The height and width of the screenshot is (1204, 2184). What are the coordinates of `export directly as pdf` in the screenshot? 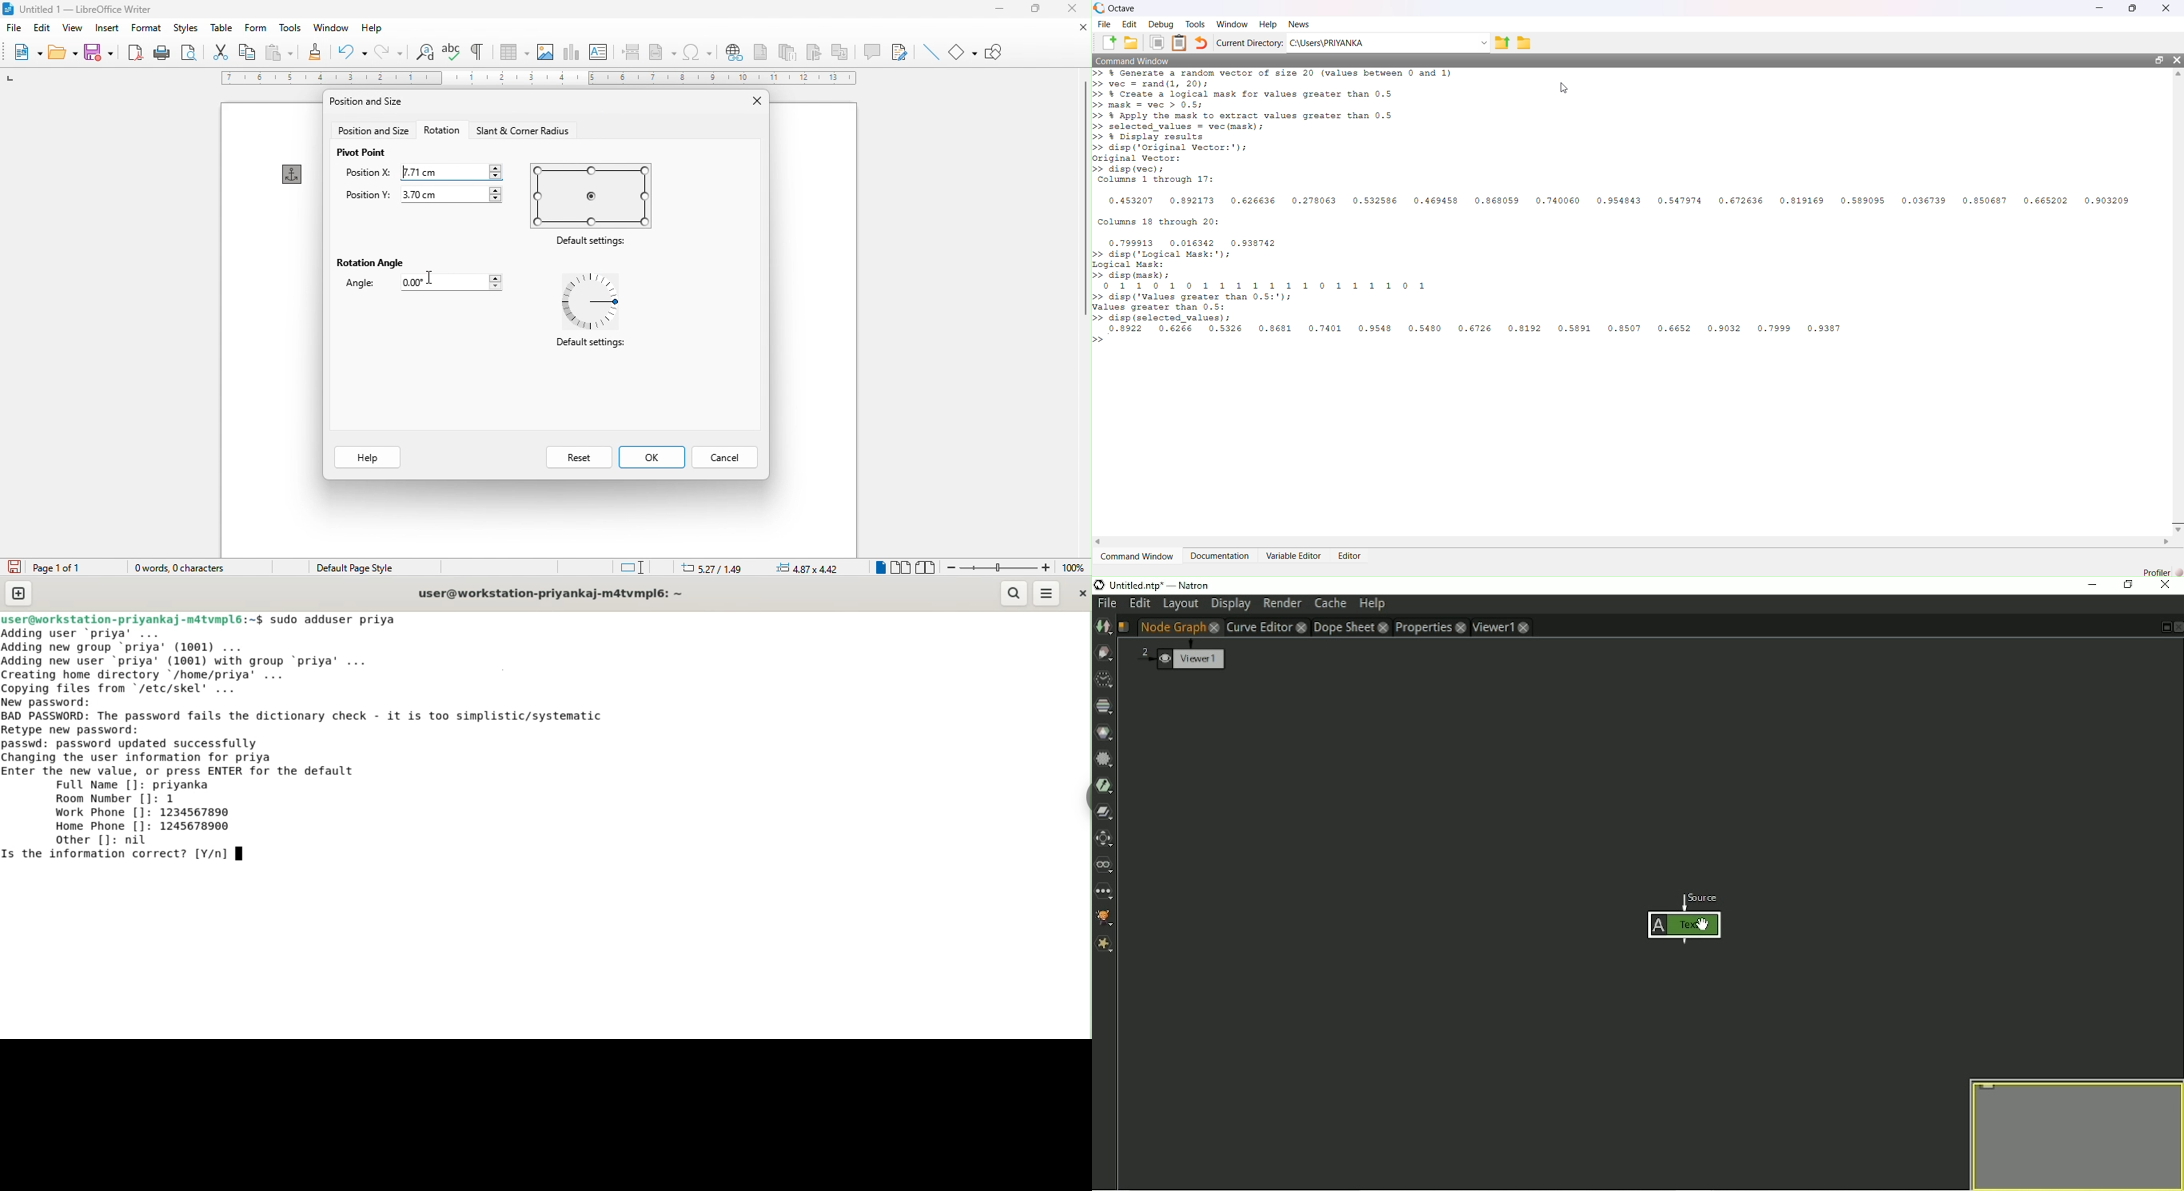 It's located at (135, 51).